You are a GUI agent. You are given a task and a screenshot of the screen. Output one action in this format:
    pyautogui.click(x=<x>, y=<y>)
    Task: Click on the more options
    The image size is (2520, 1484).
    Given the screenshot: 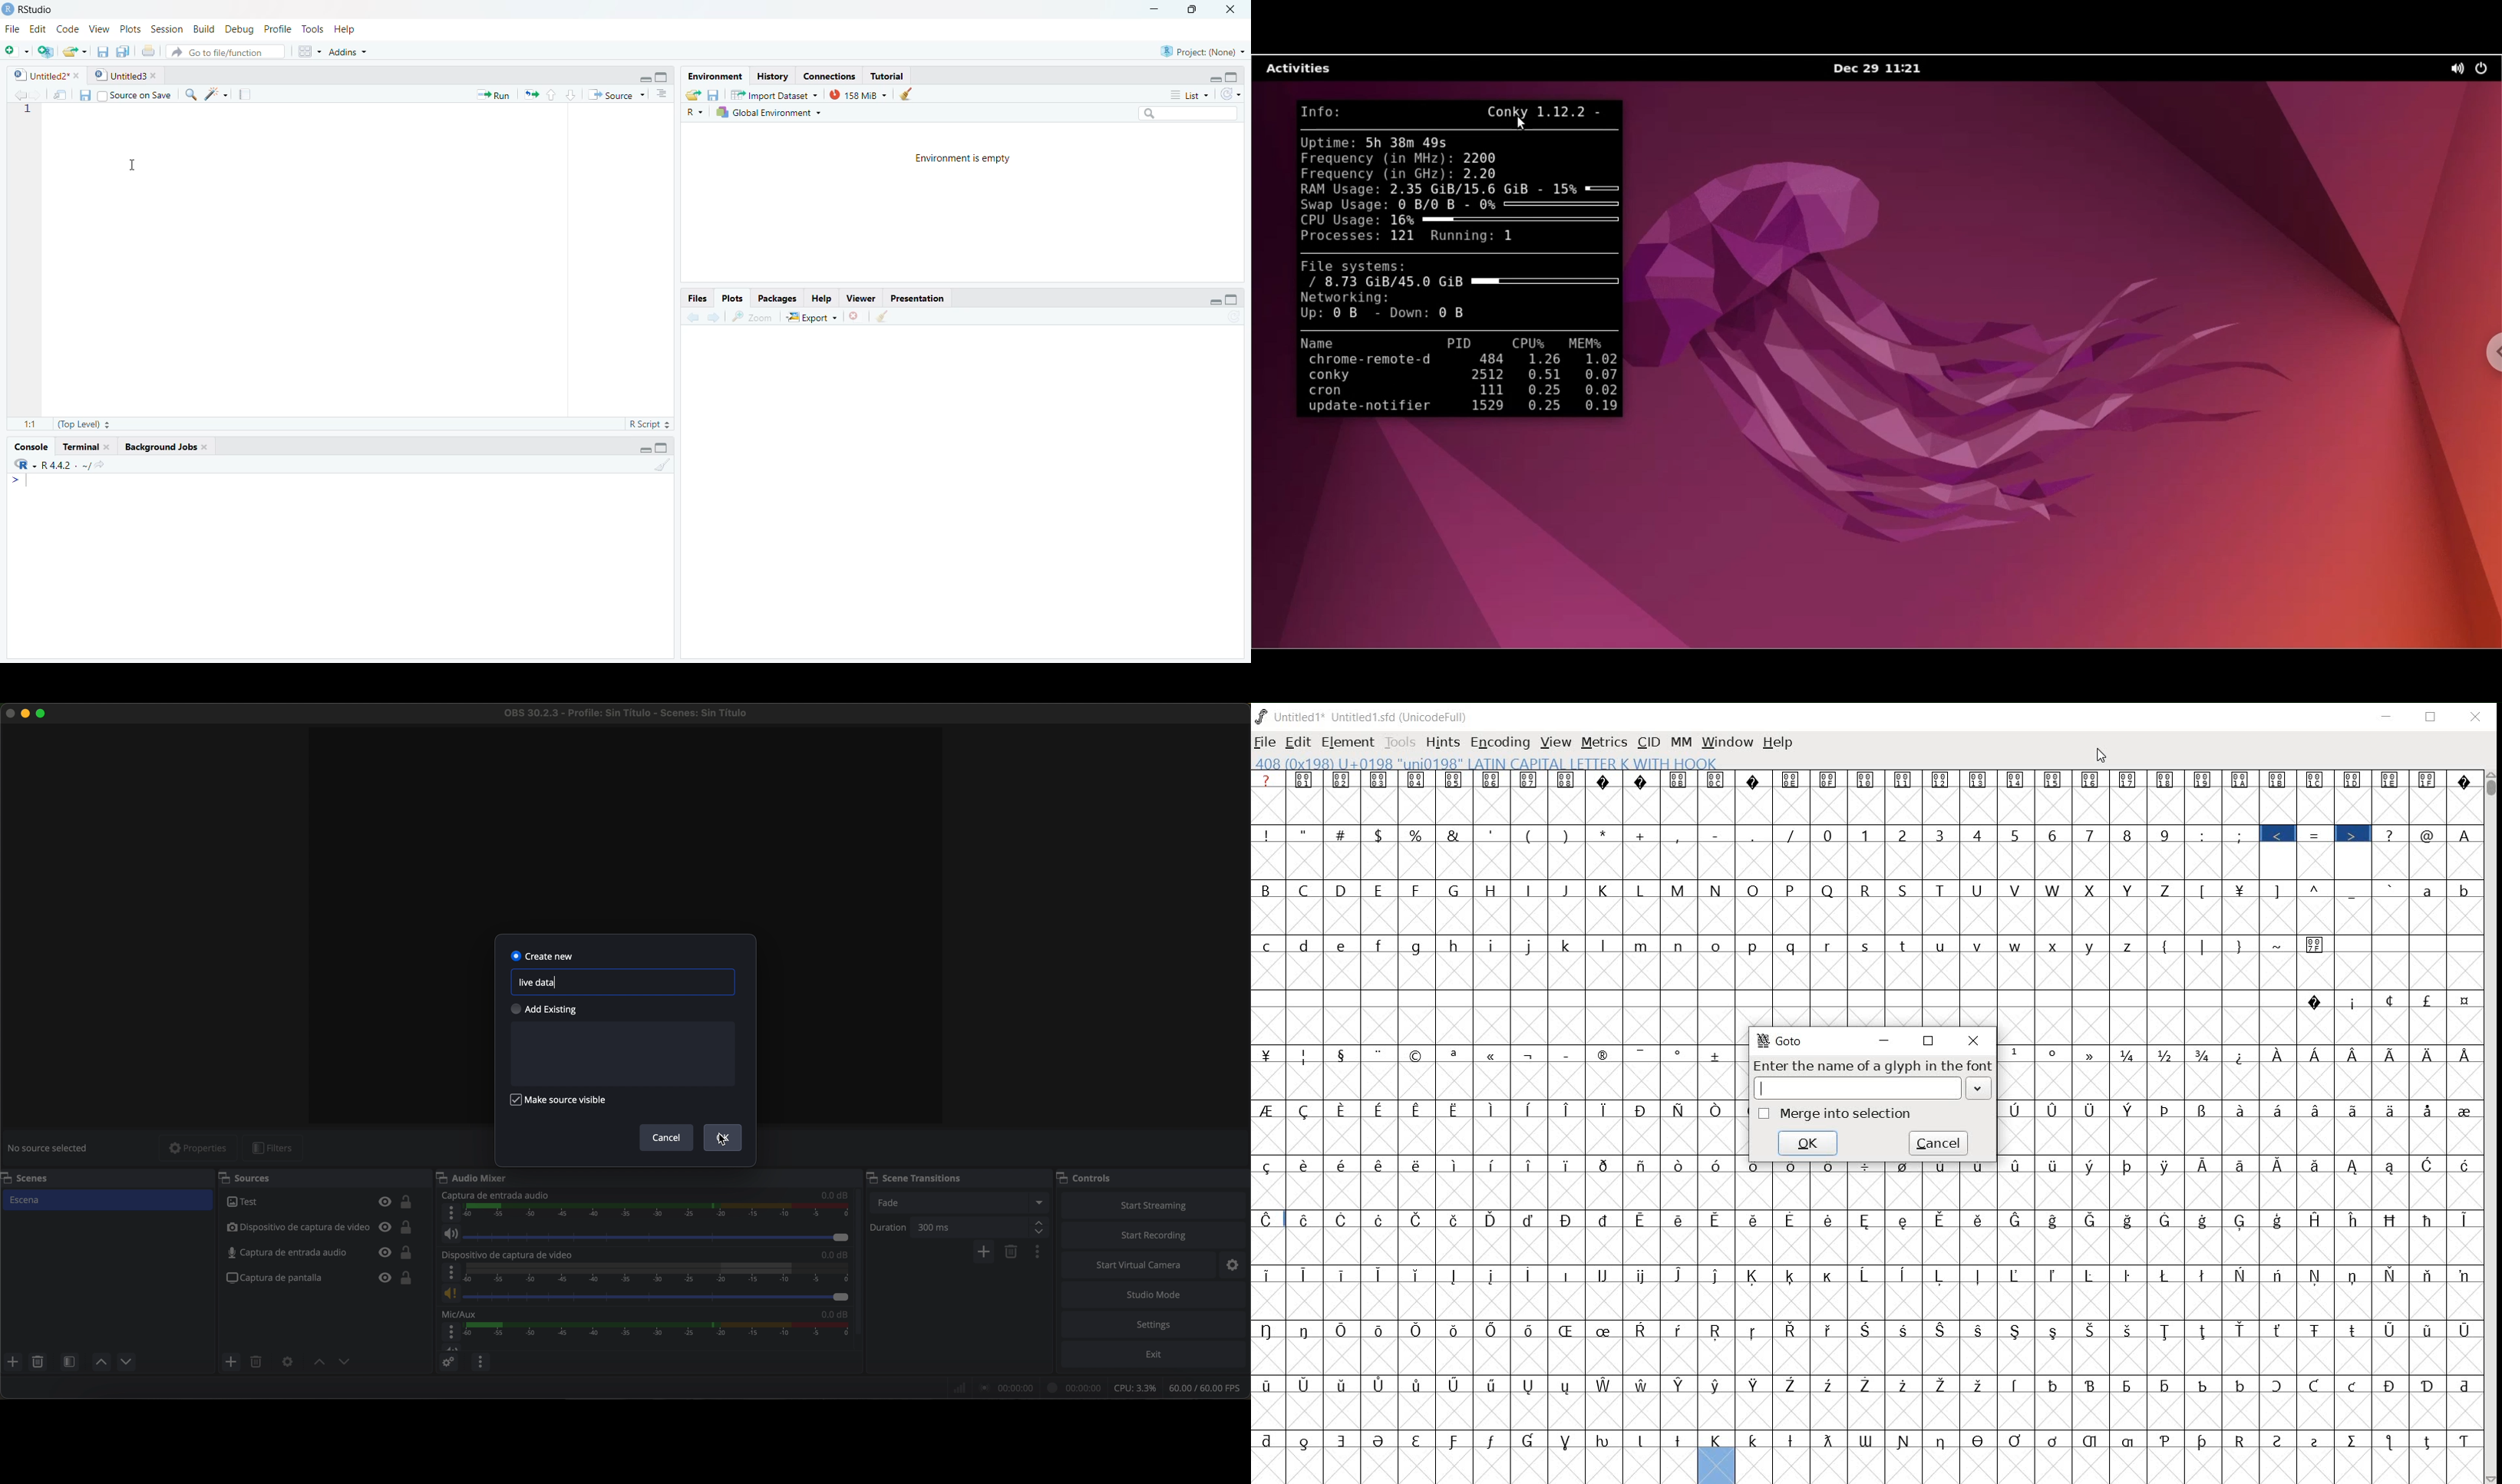 What is the action you would take?
    pyautogui.click(x=449, y=1272)
    